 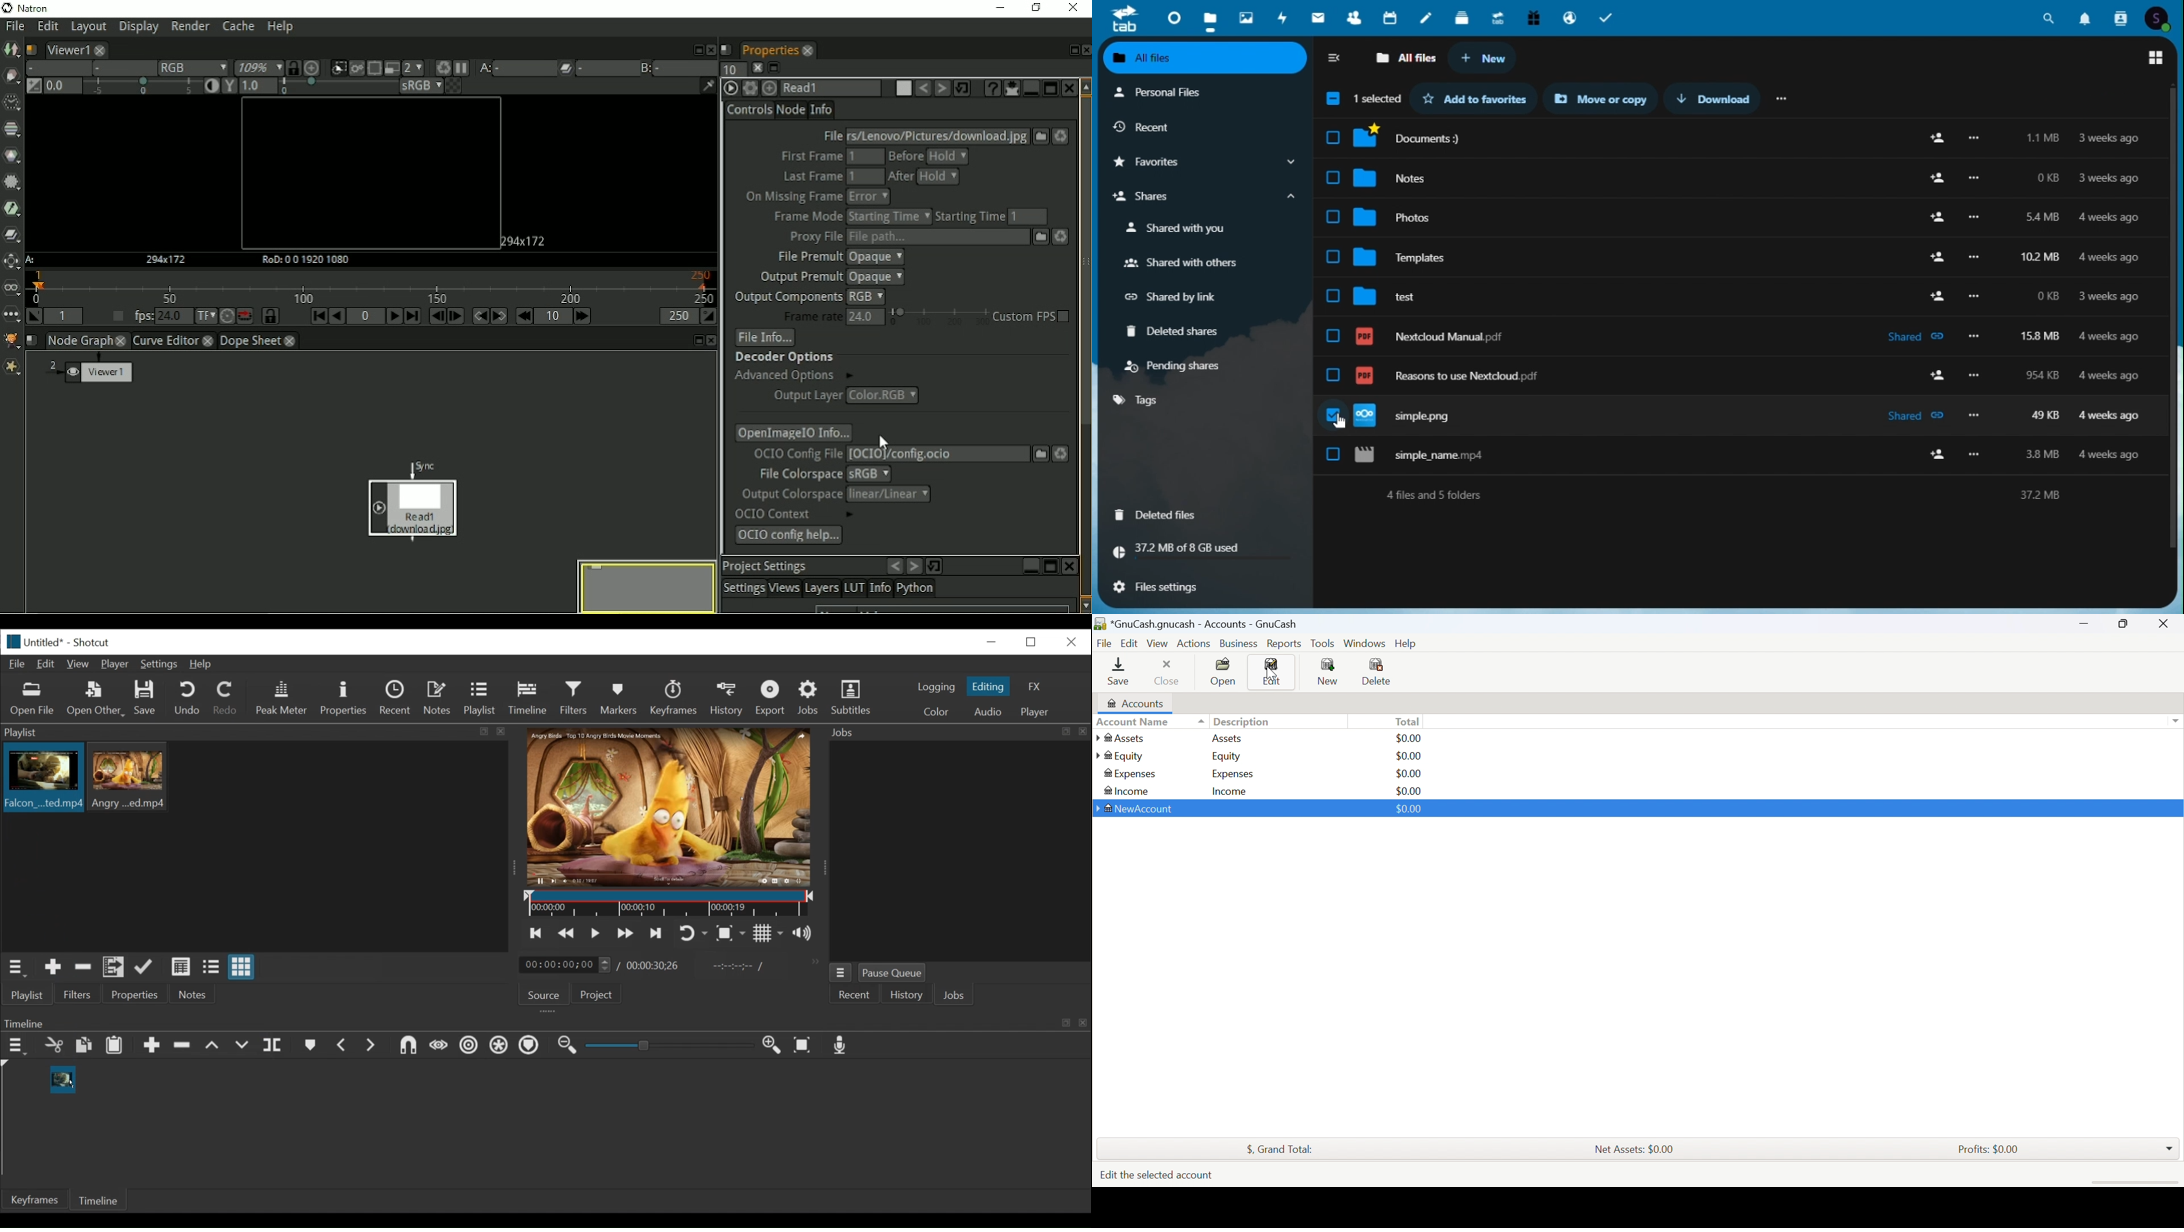 What do you see at coordinates (1131, 642) in the screenshot?
I see `Edit` at bounding box center [1131, 642].